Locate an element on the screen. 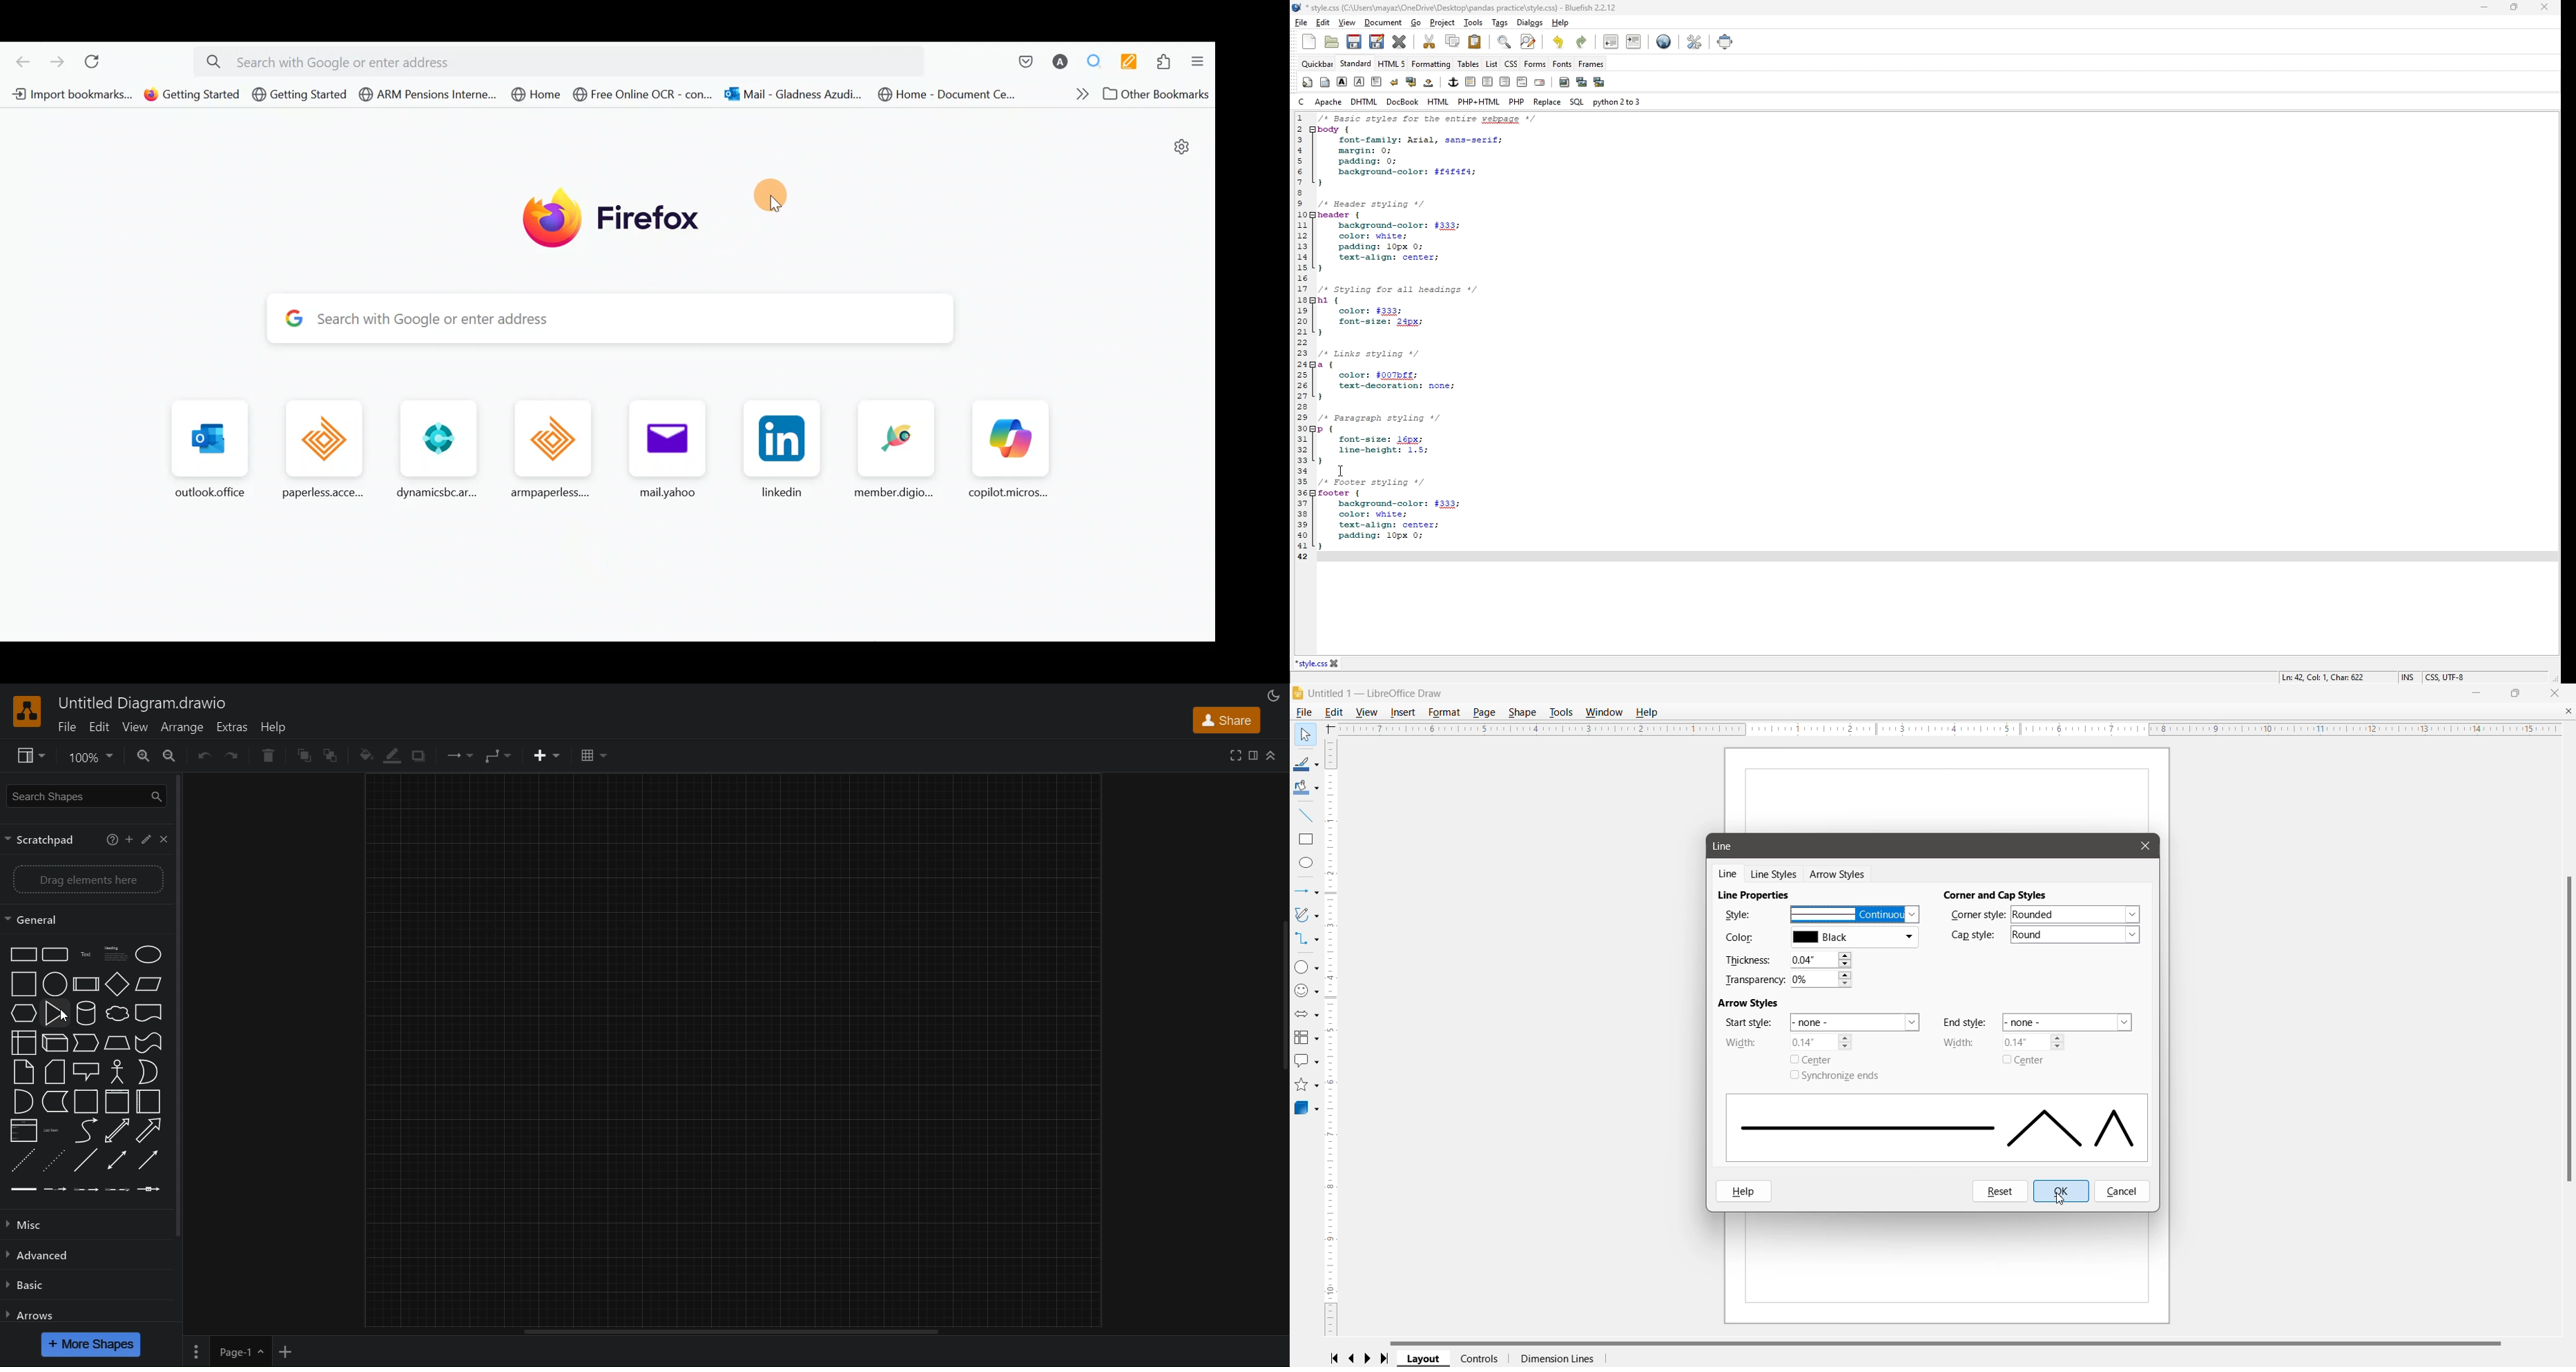 Image resolution: width=2576 pixels, height=1372 pixels. Bookmark 7 is located at coordinates (792, 95).